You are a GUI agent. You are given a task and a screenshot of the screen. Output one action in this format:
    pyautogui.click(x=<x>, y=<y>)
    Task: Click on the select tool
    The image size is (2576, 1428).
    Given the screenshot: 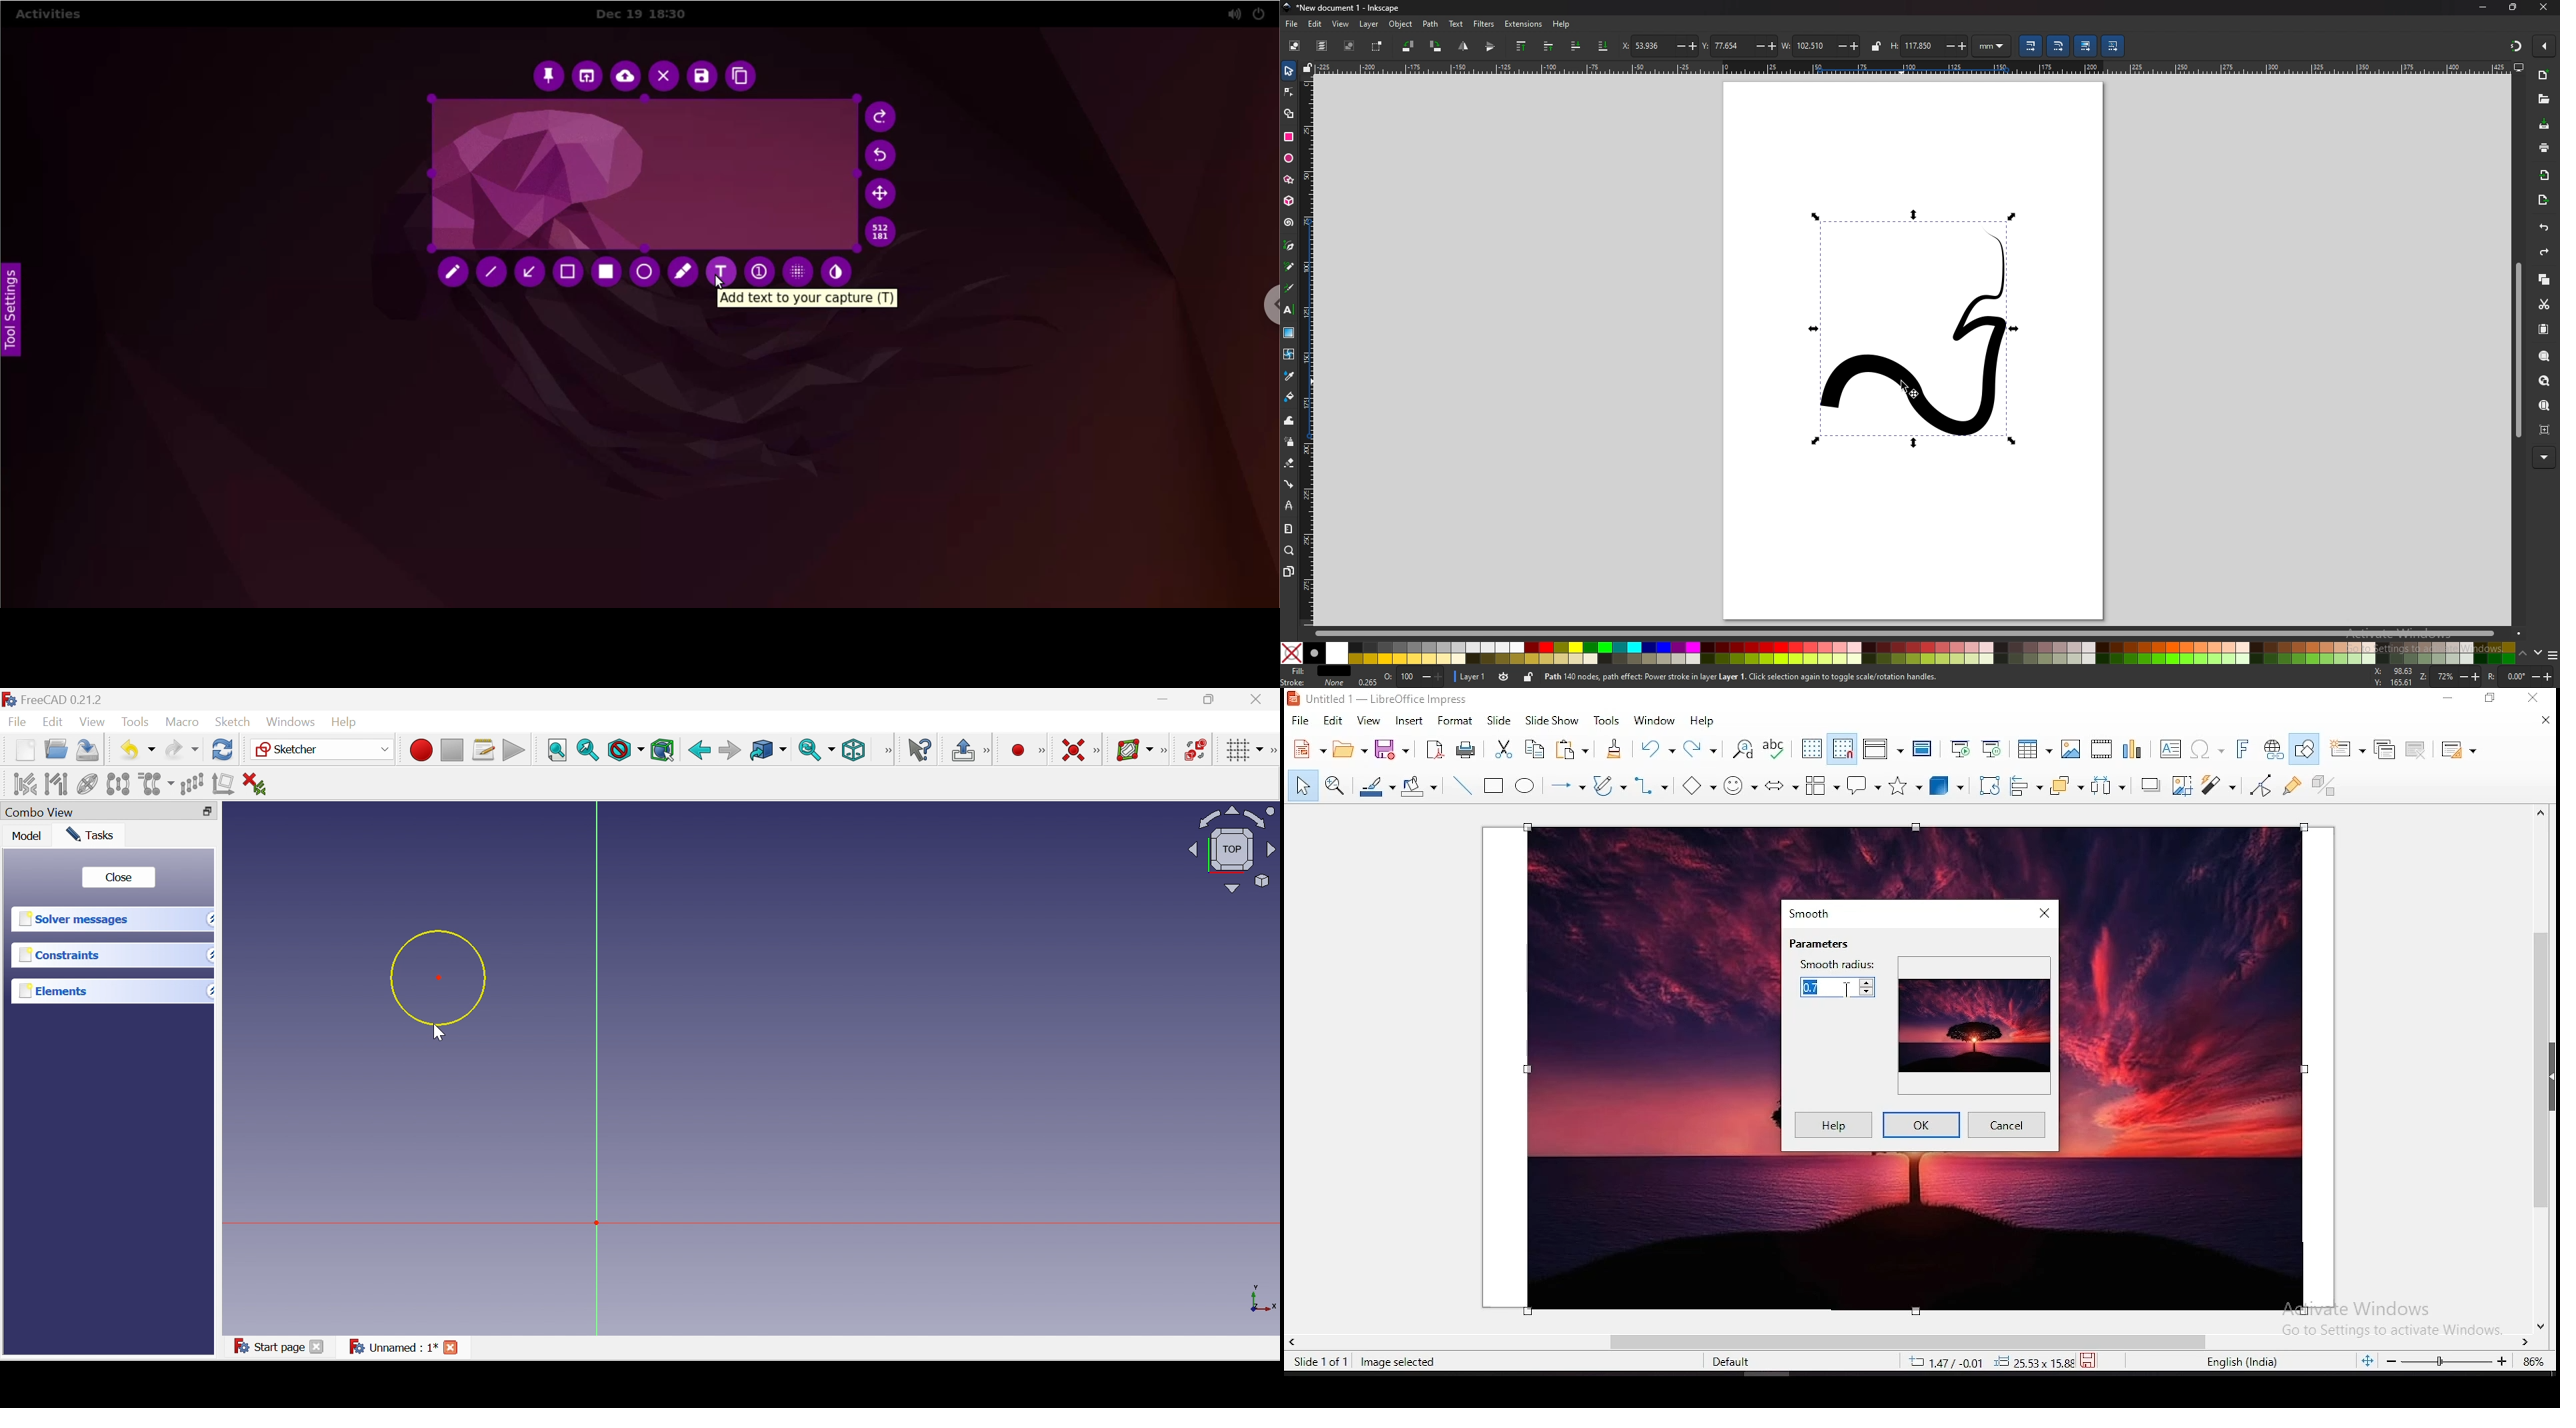 What is the action you would take?
    pyautogui.click(x=1300, y=787)
    